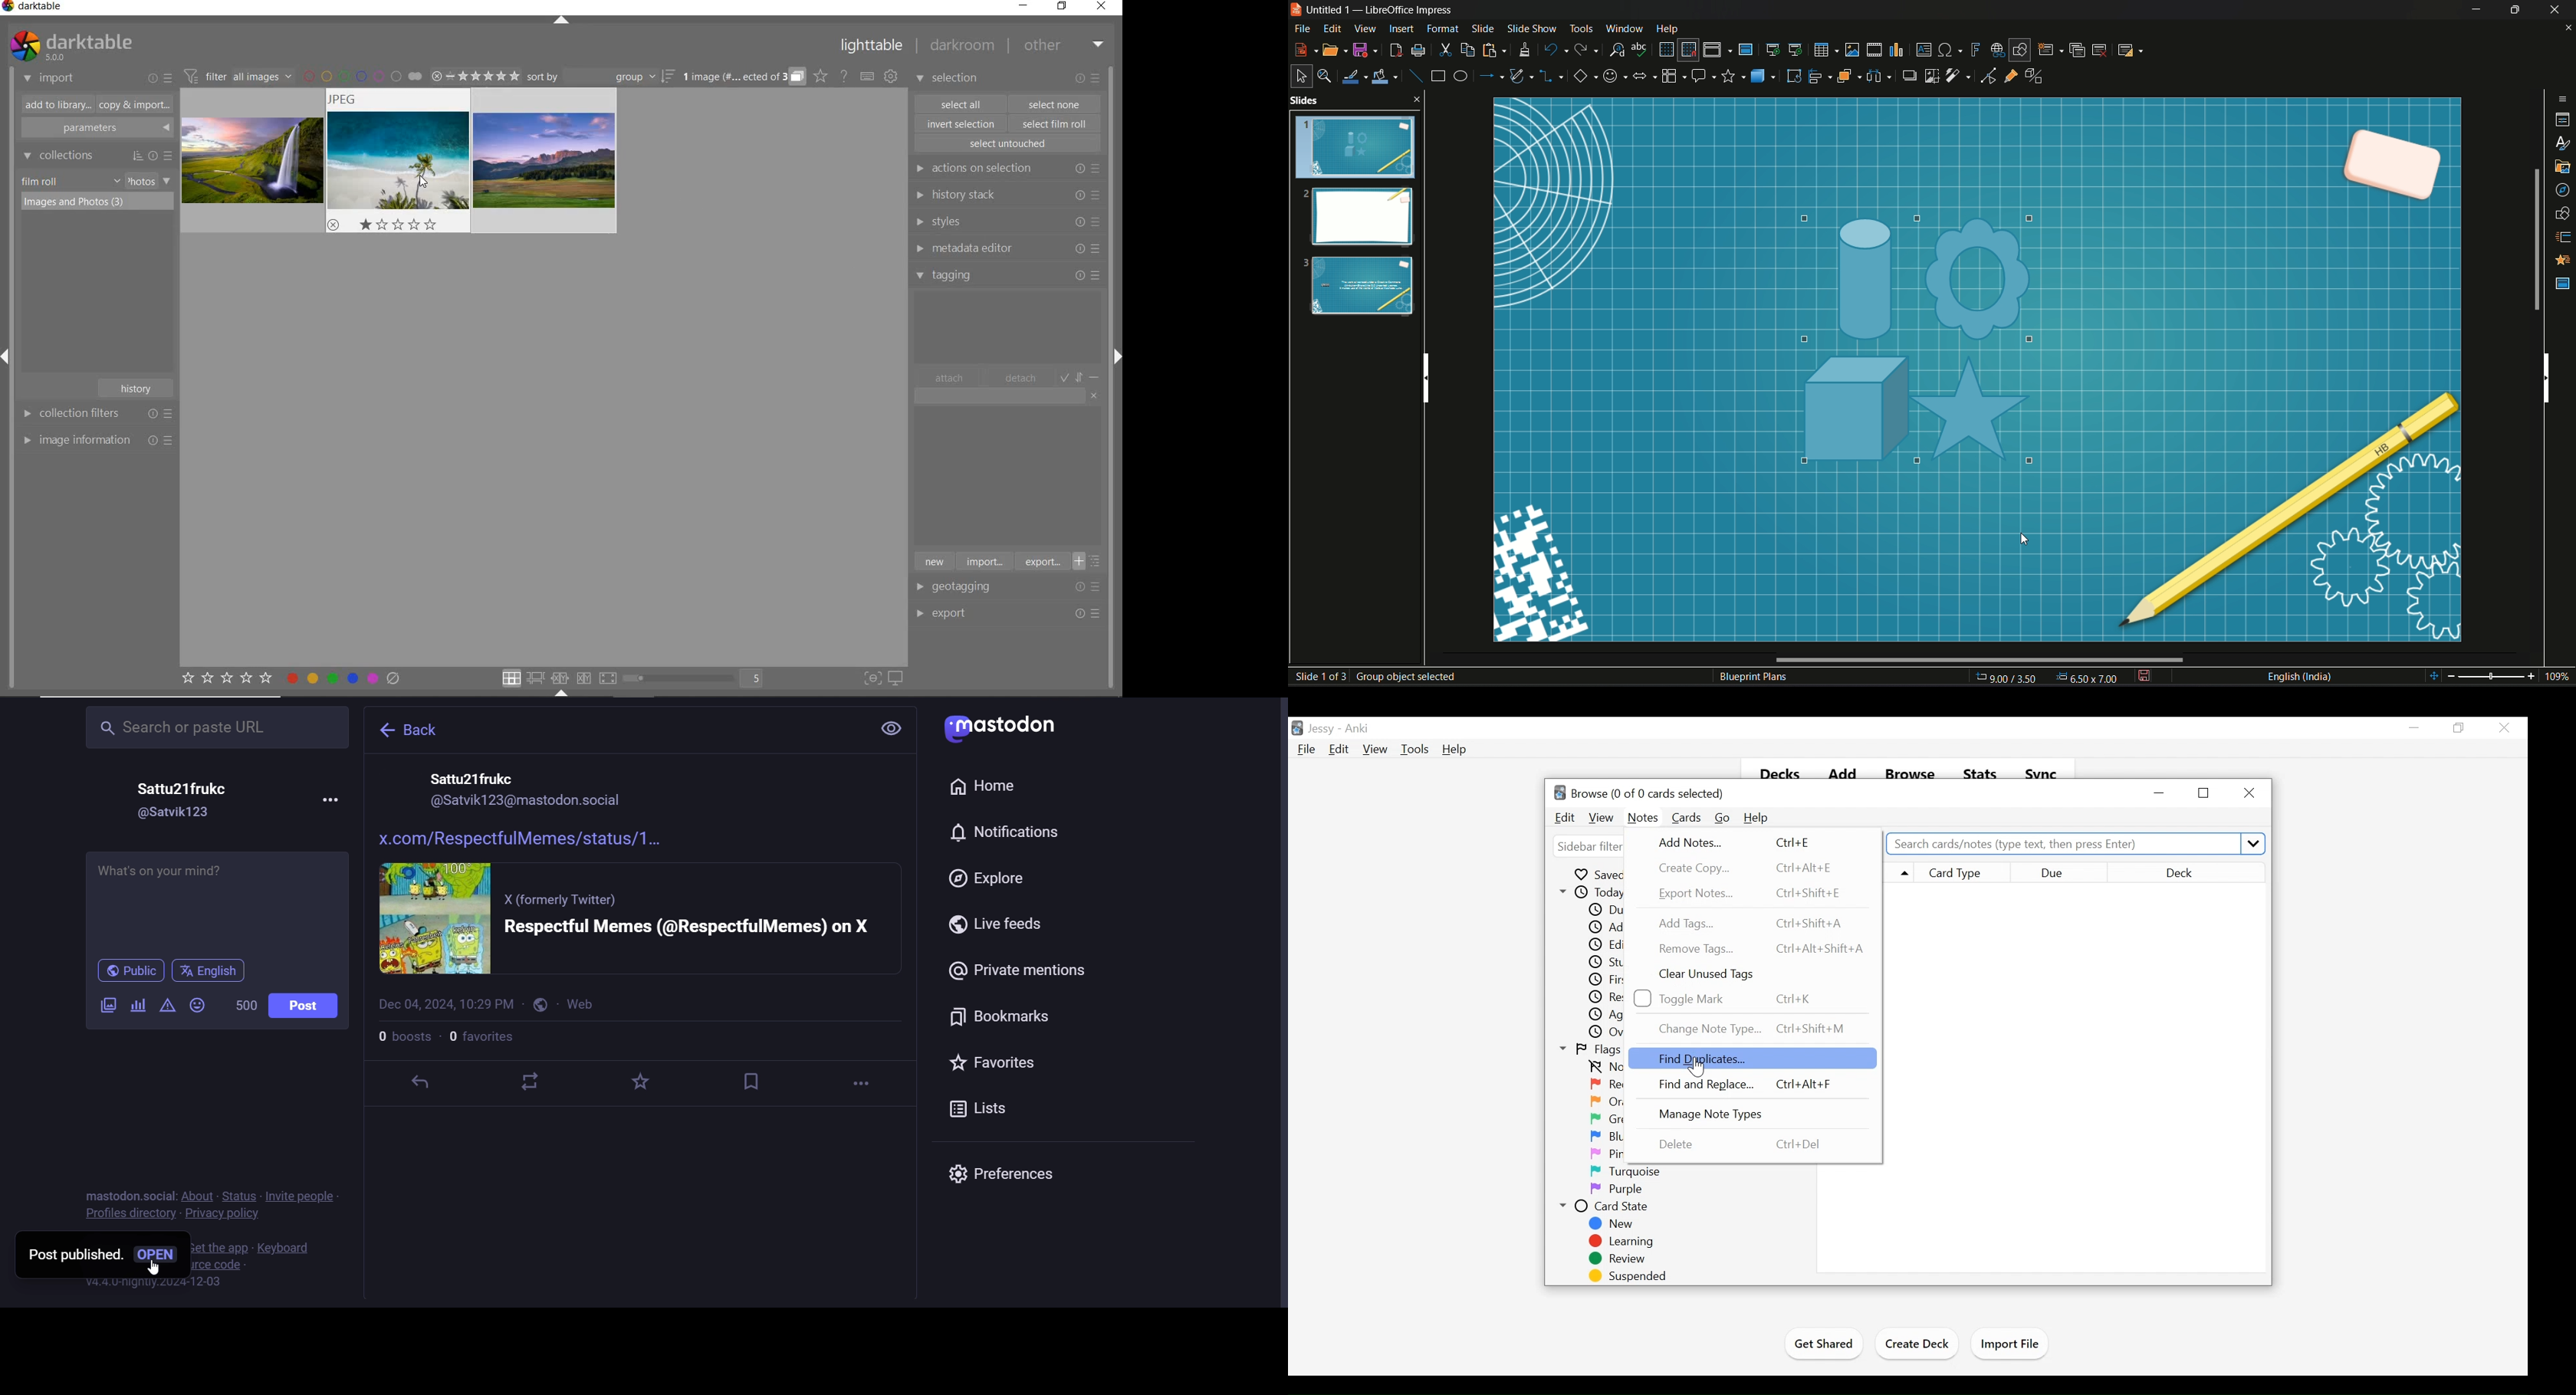  I want to click on Orange, so click(1616, 1101).